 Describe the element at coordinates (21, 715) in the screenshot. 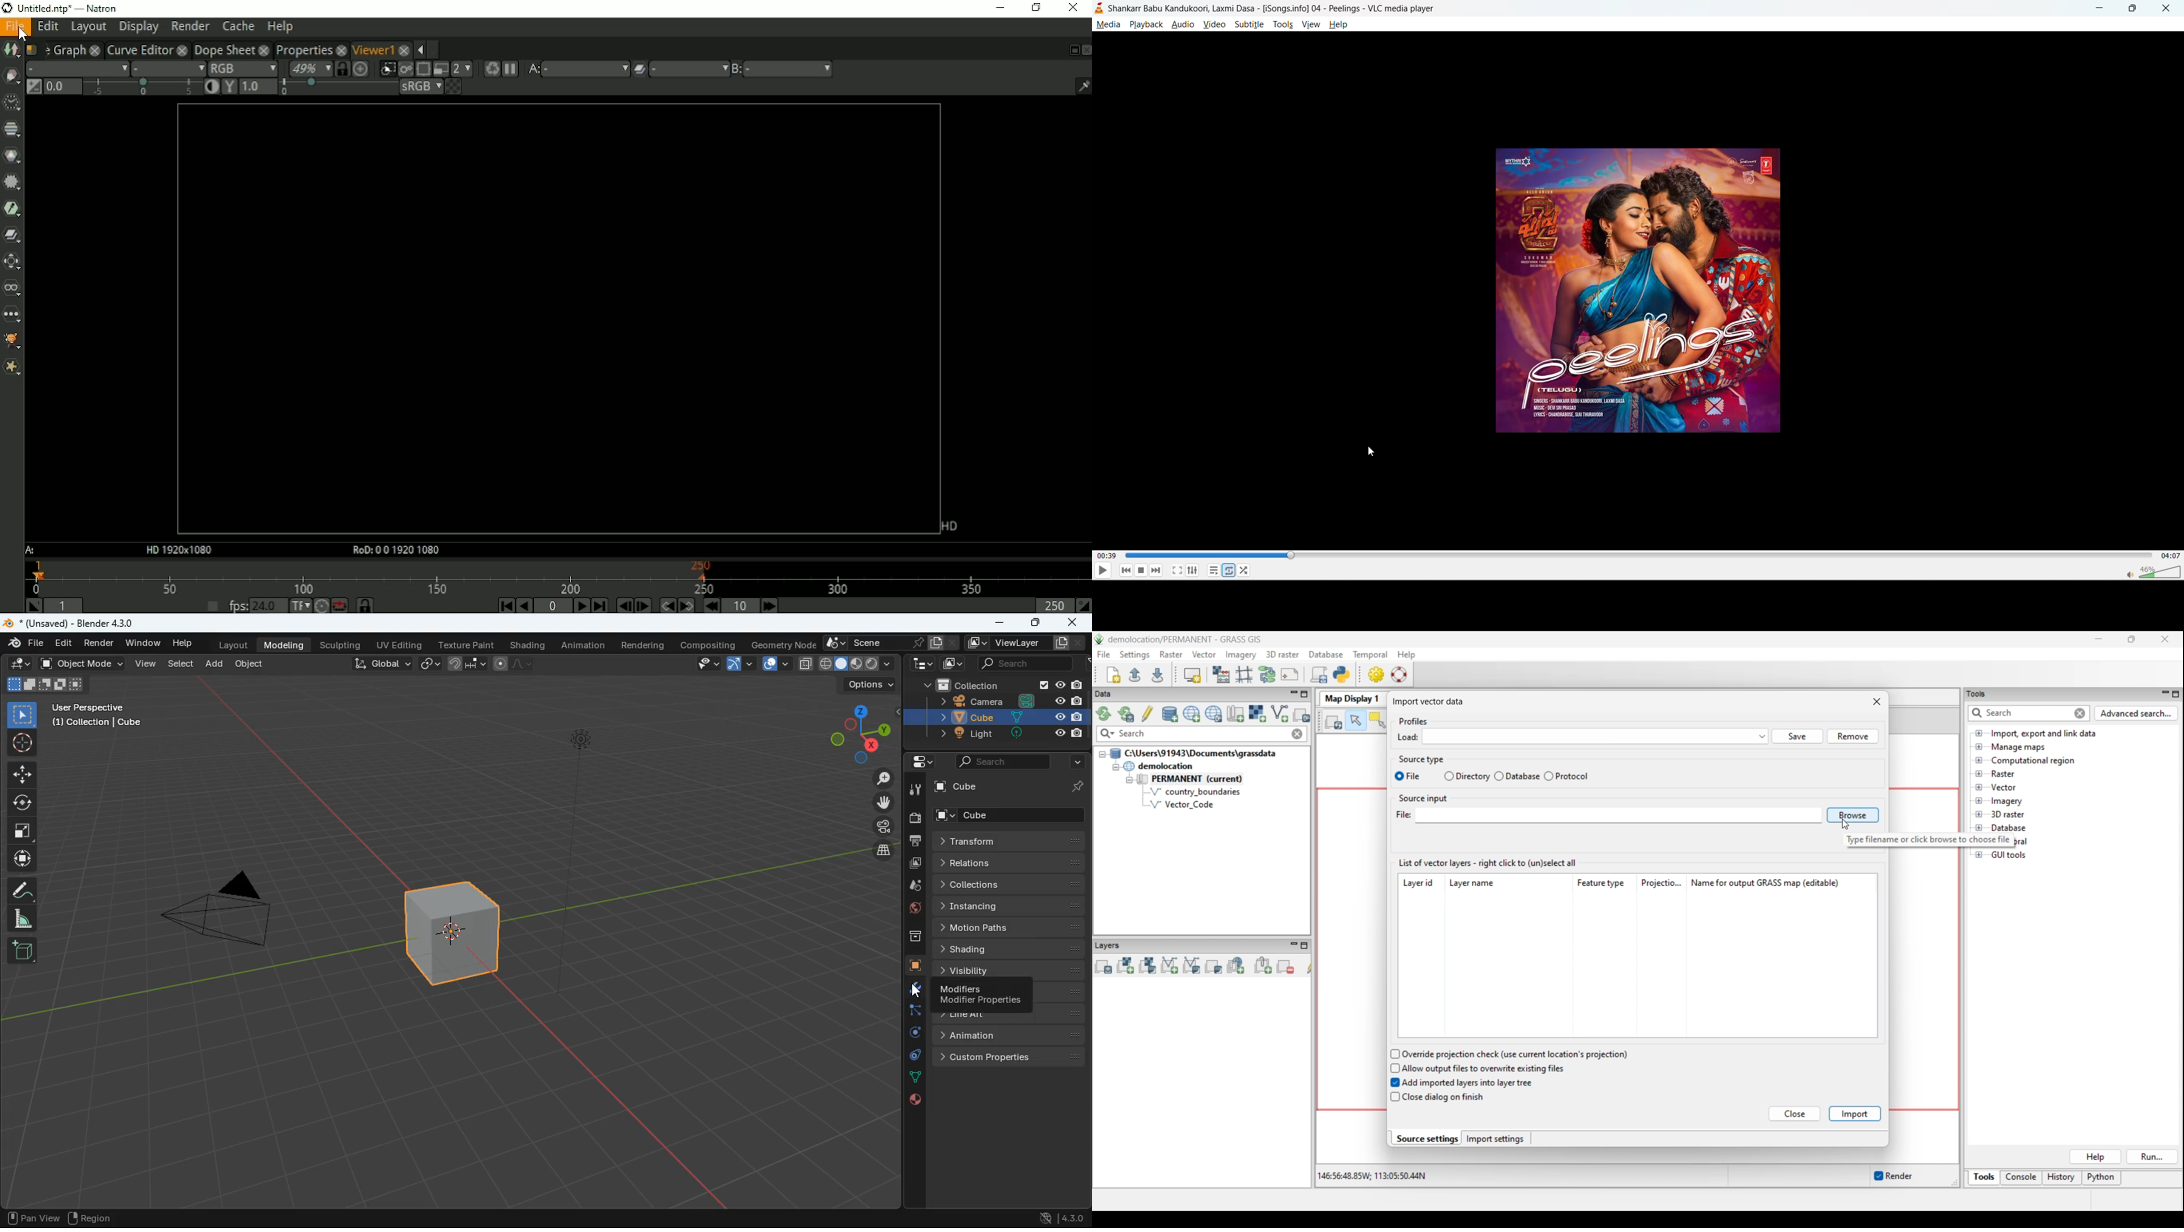

I see `select` at that location.